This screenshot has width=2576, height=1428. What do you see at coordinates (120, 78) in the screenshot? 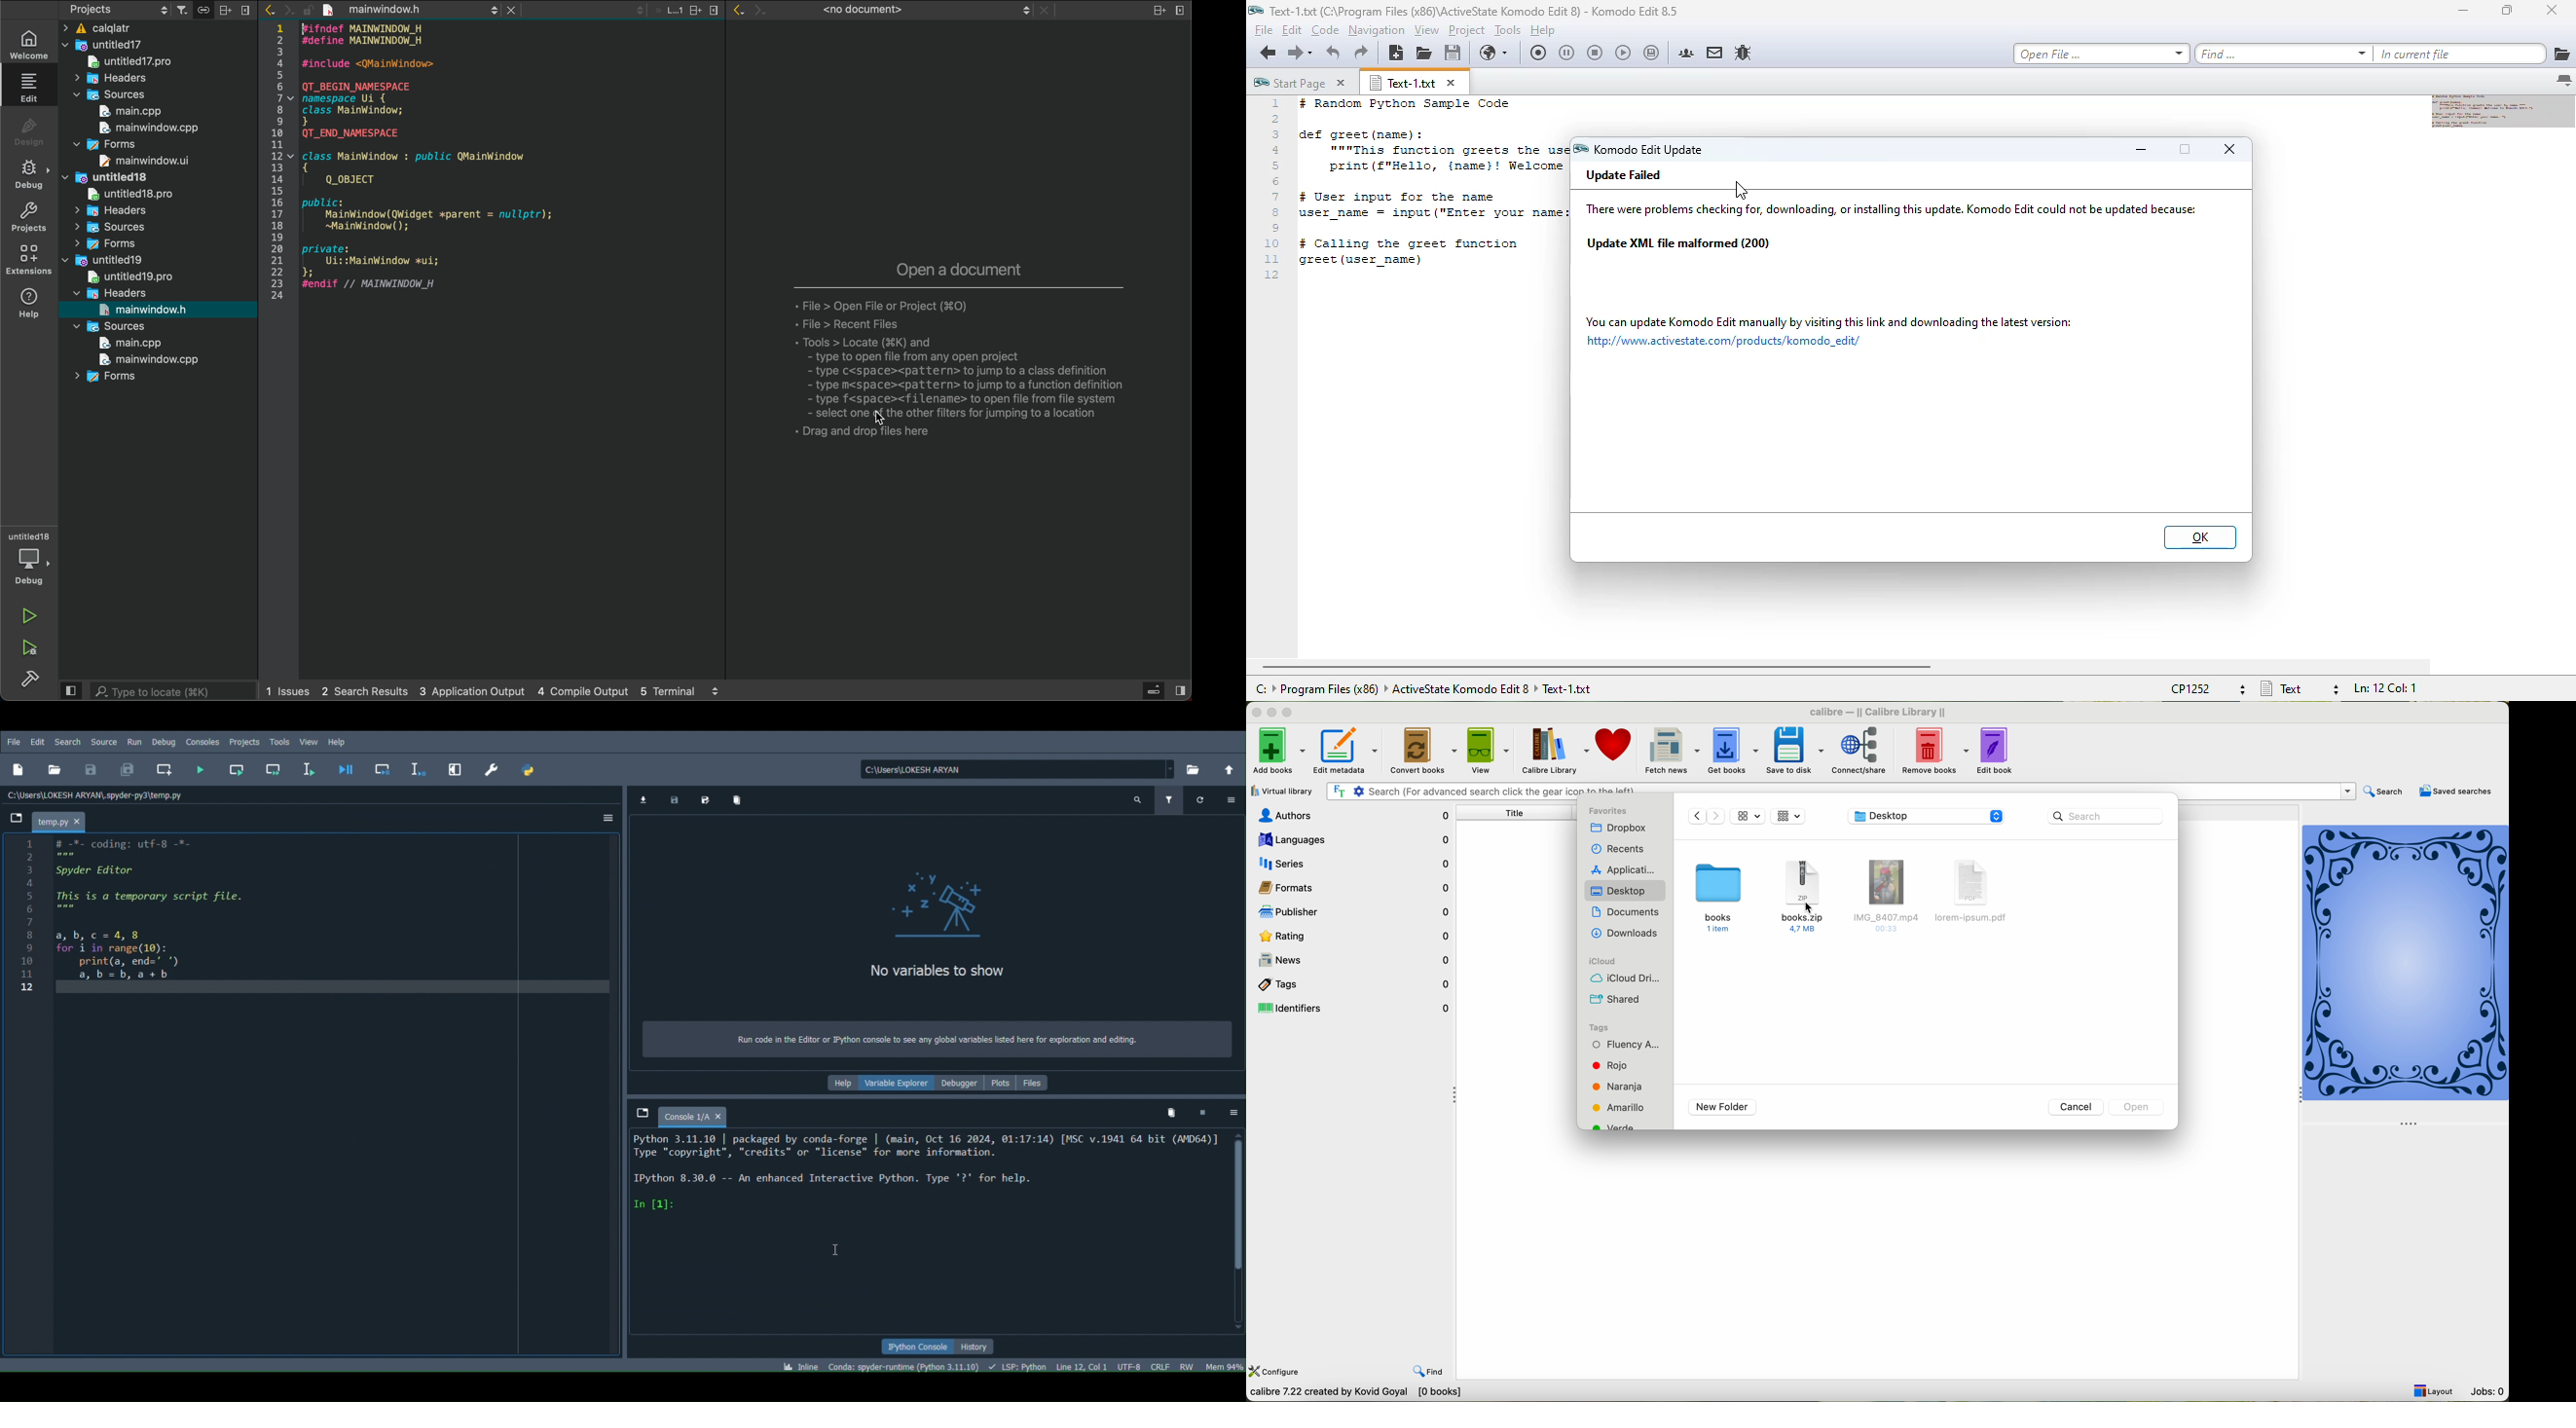
I see `headers` at bounding box center [120, 78].